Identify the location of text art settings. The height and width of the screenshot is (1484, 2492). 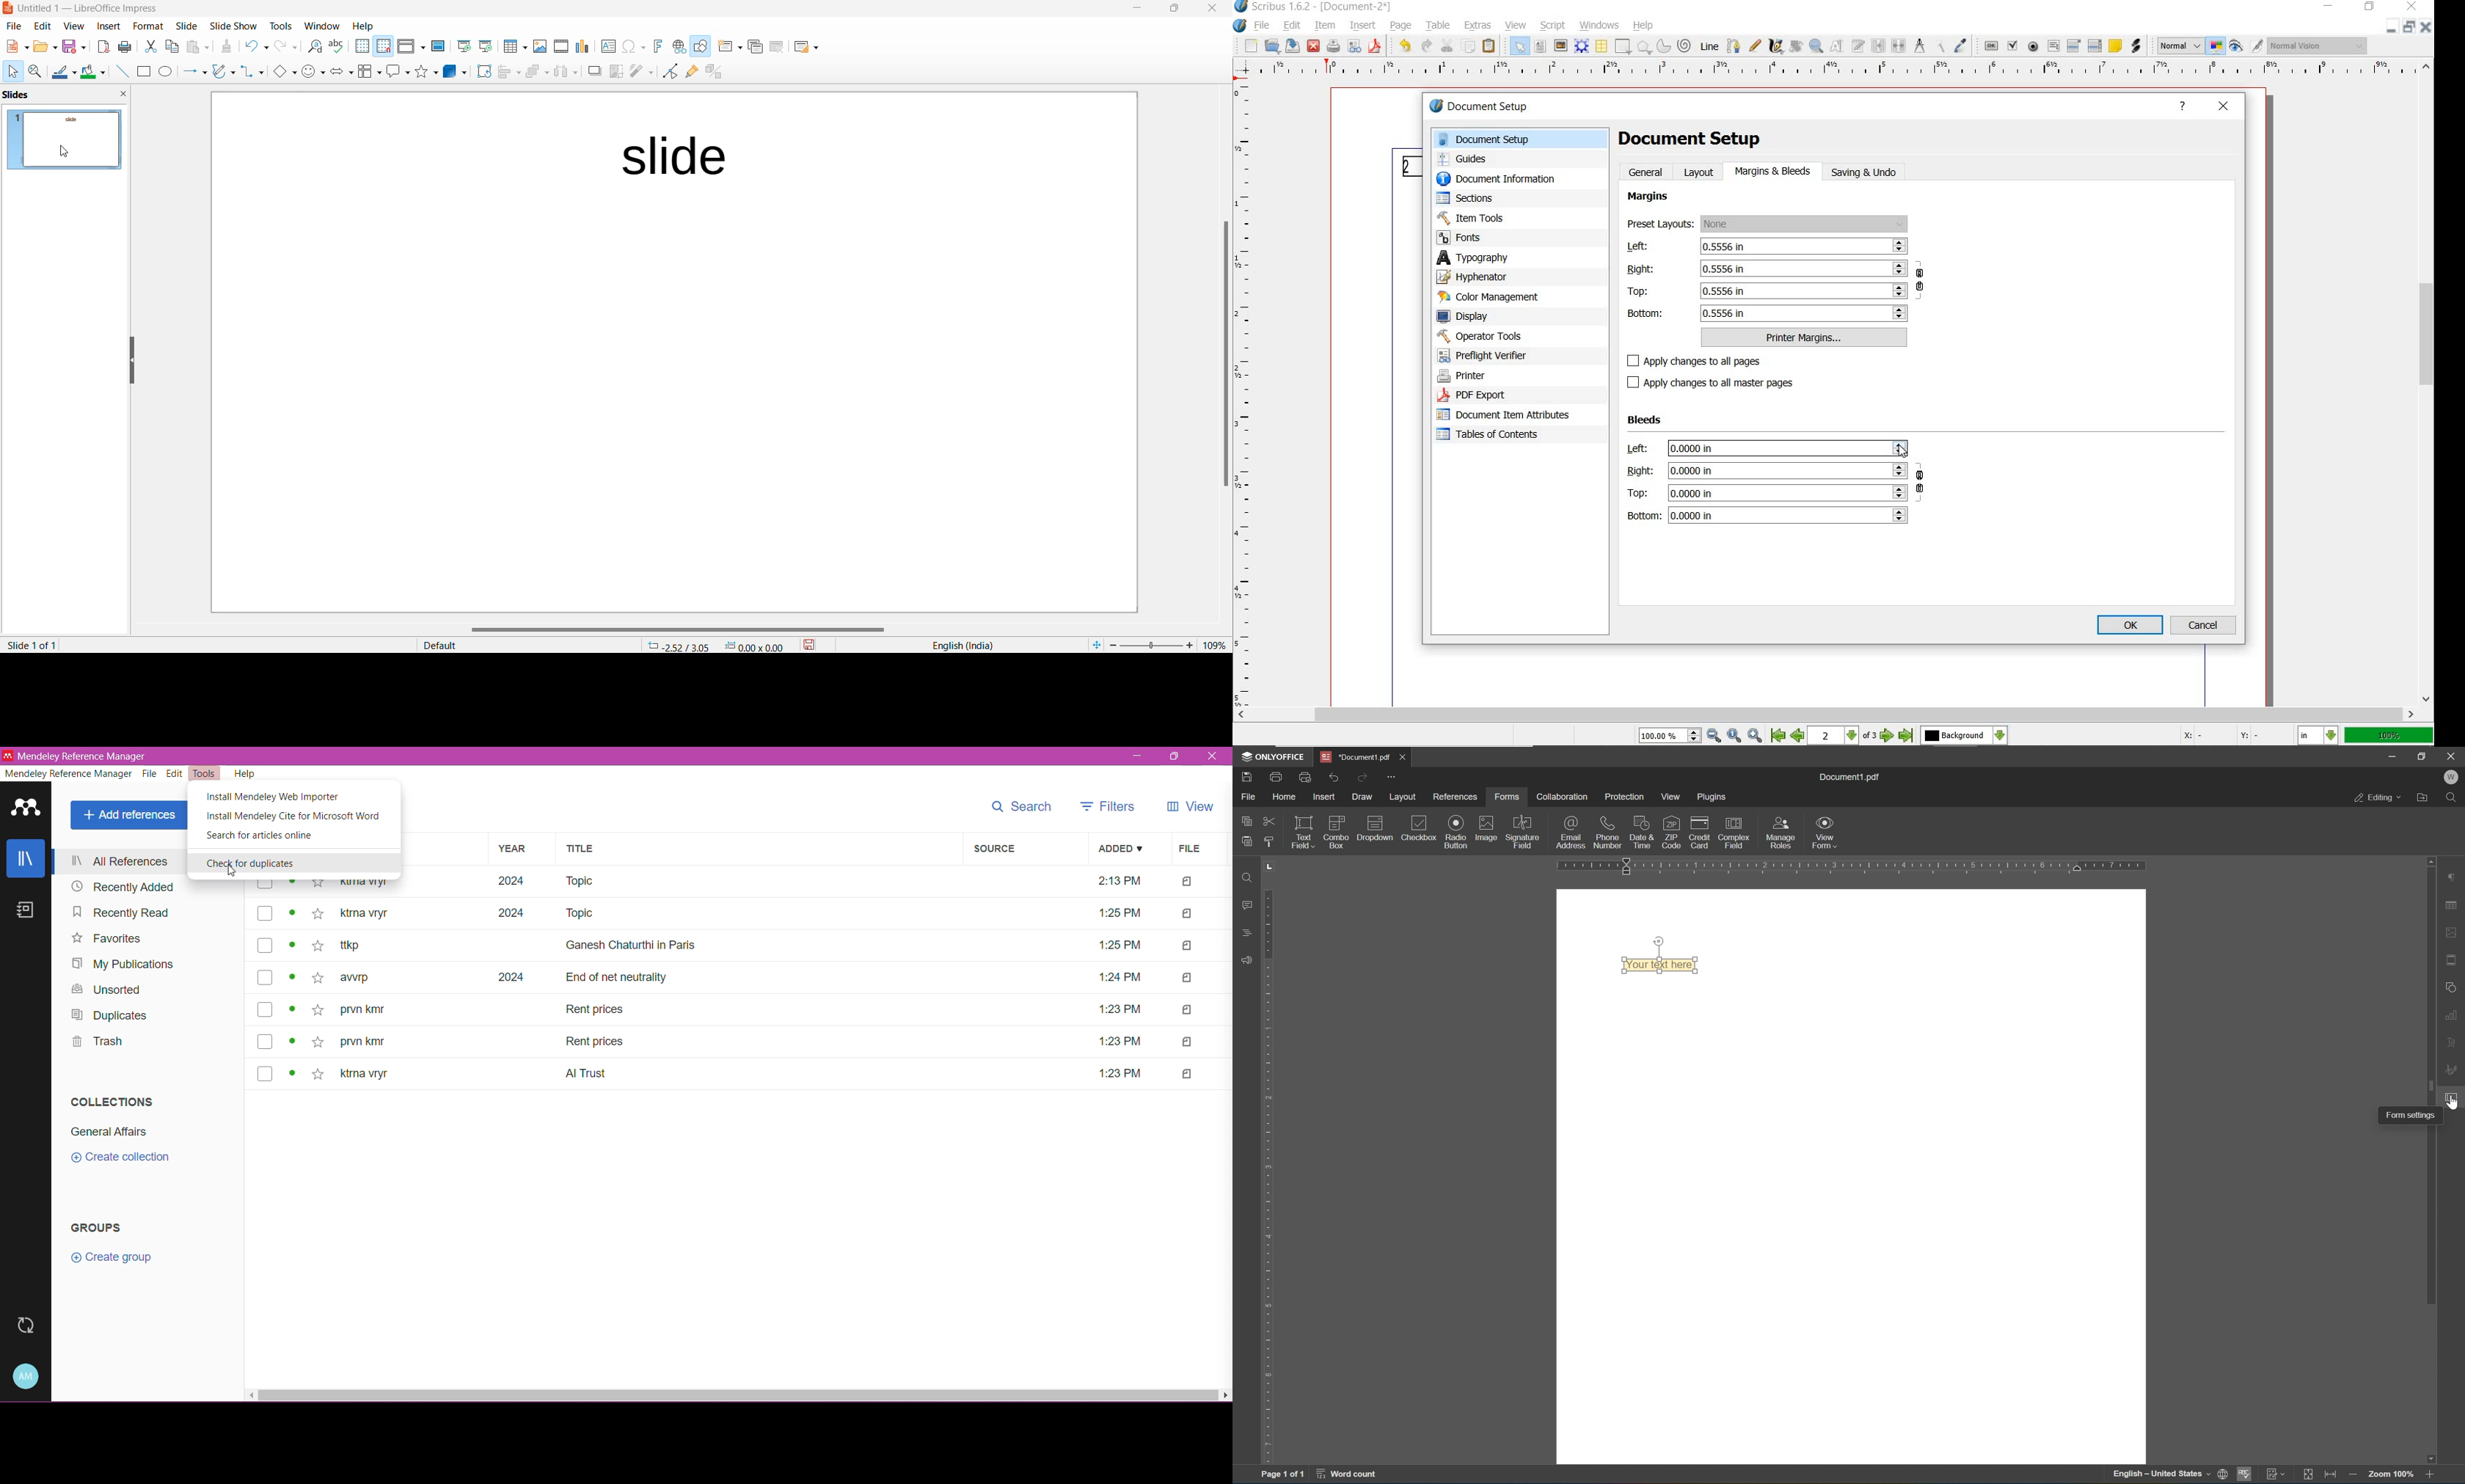
(2456, 1045).